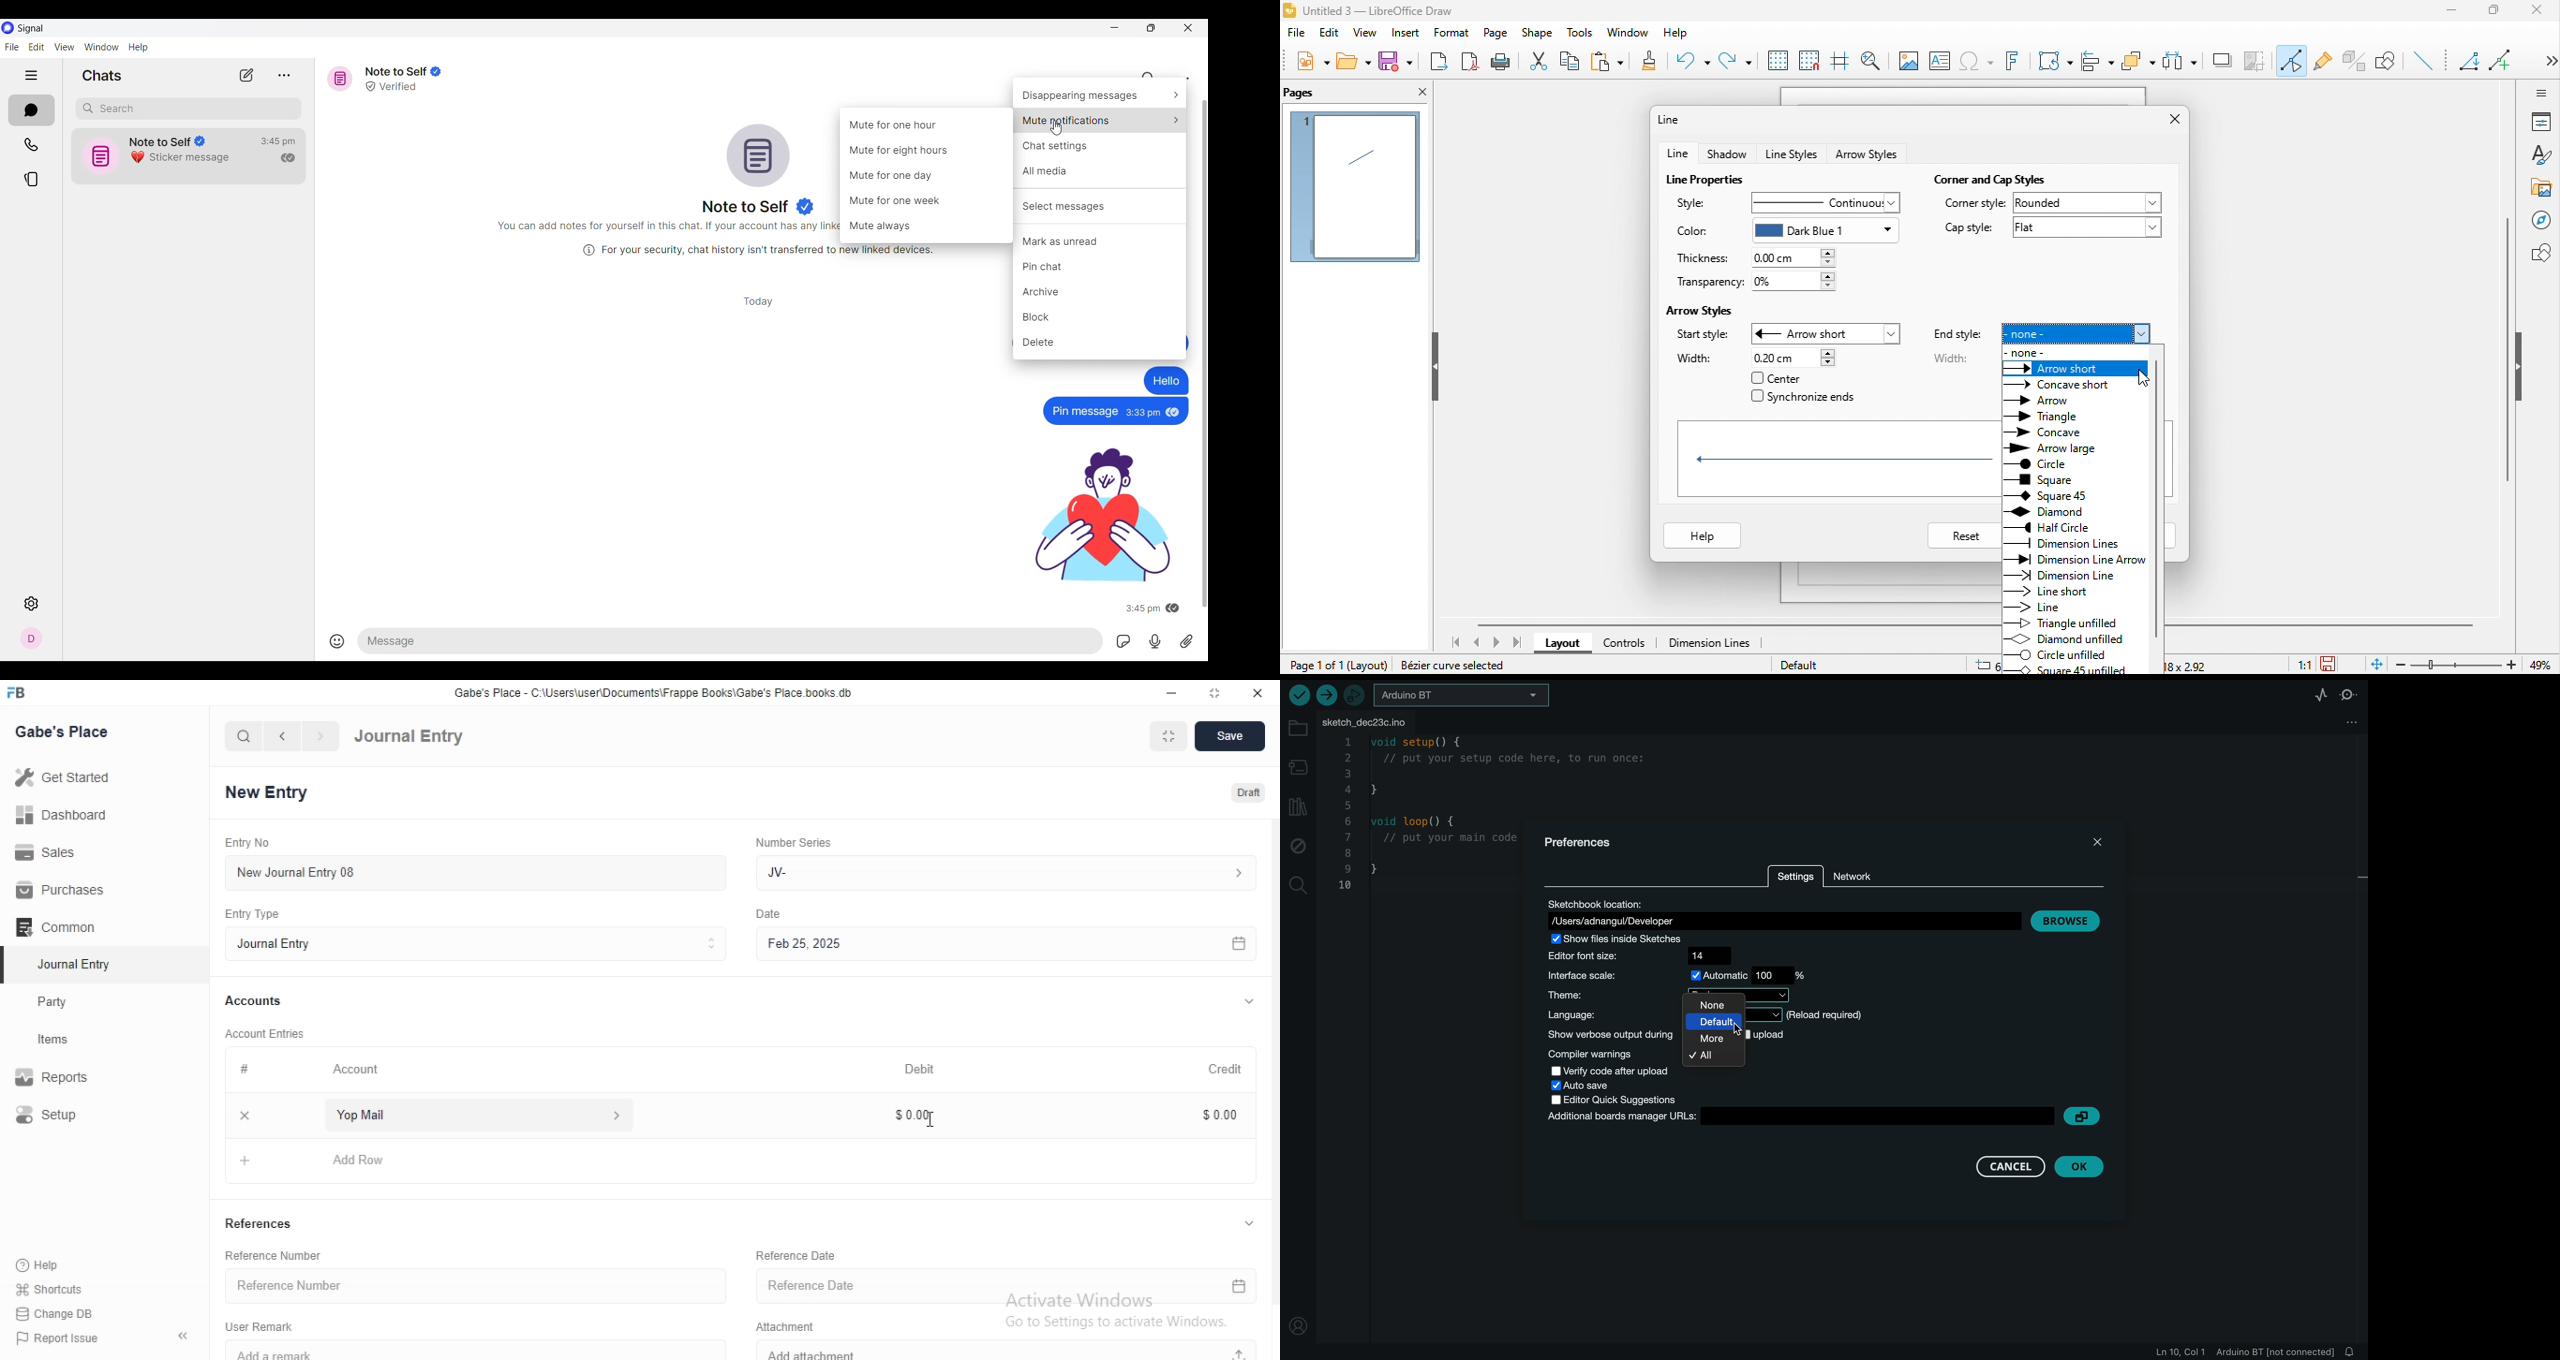 This screenshot has width=2576, height=1372. Describe the element at coordinates (2013, 1166) in the screenshot. I see `cancel` at that location.